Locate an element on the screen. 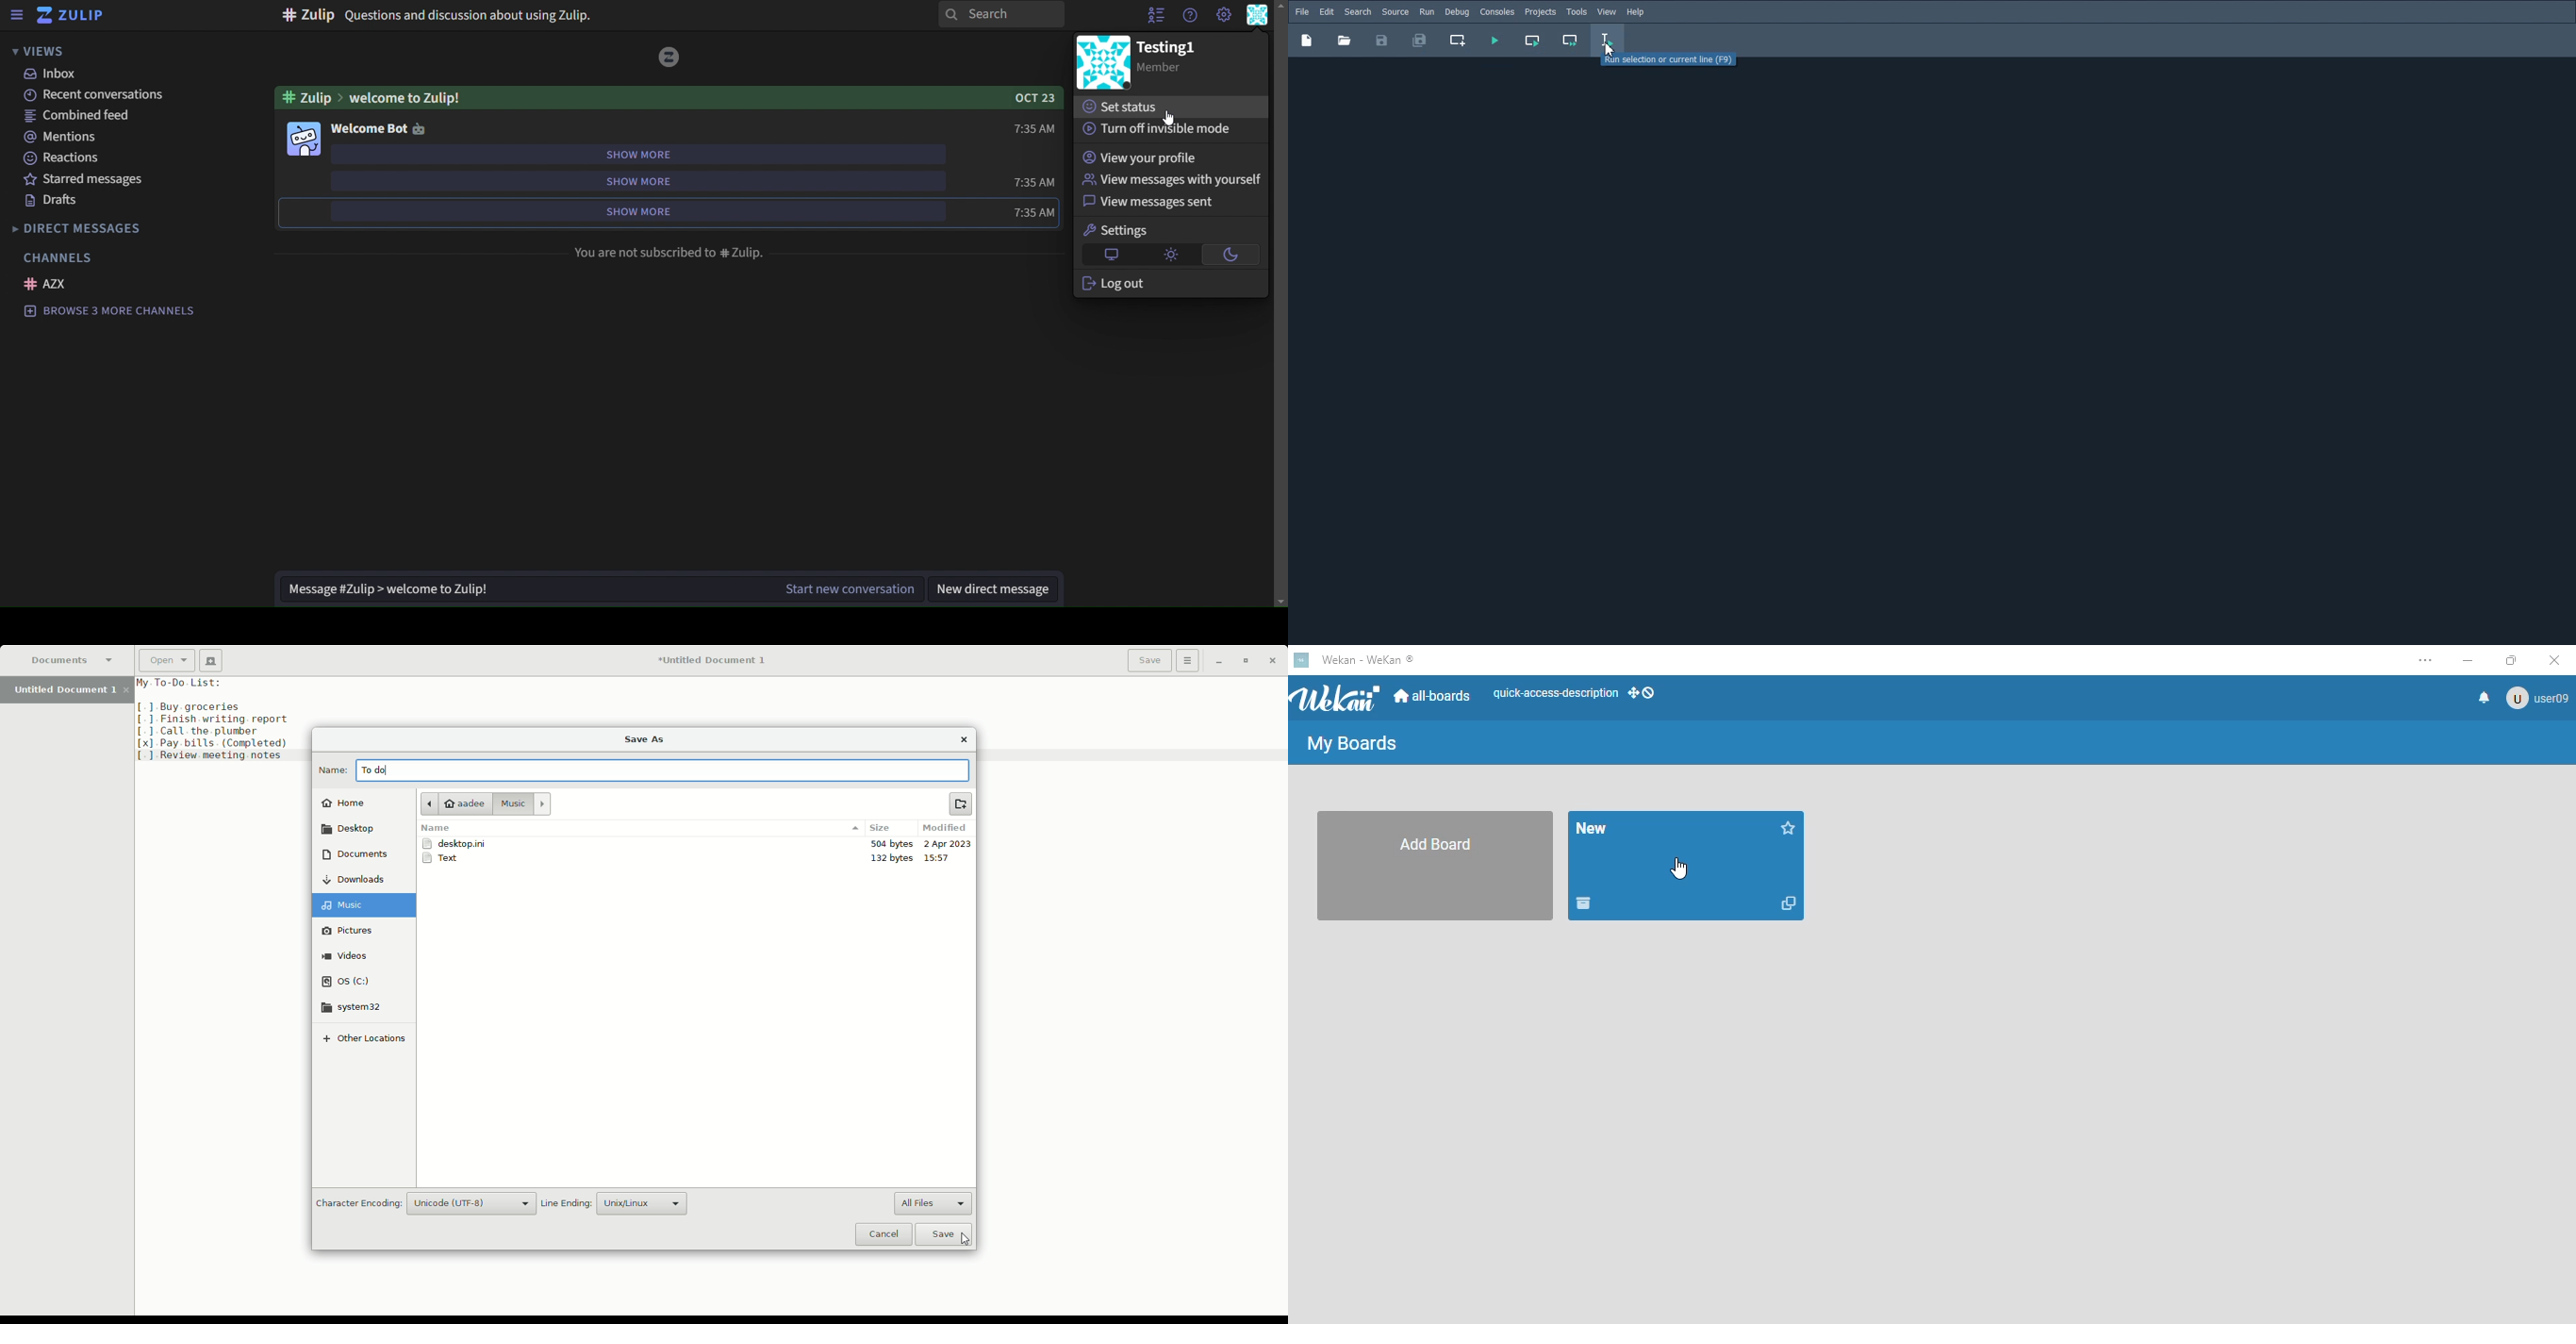 This screenshot has width=2576, height=1344. maximize is located at coordinates (2511, 660).